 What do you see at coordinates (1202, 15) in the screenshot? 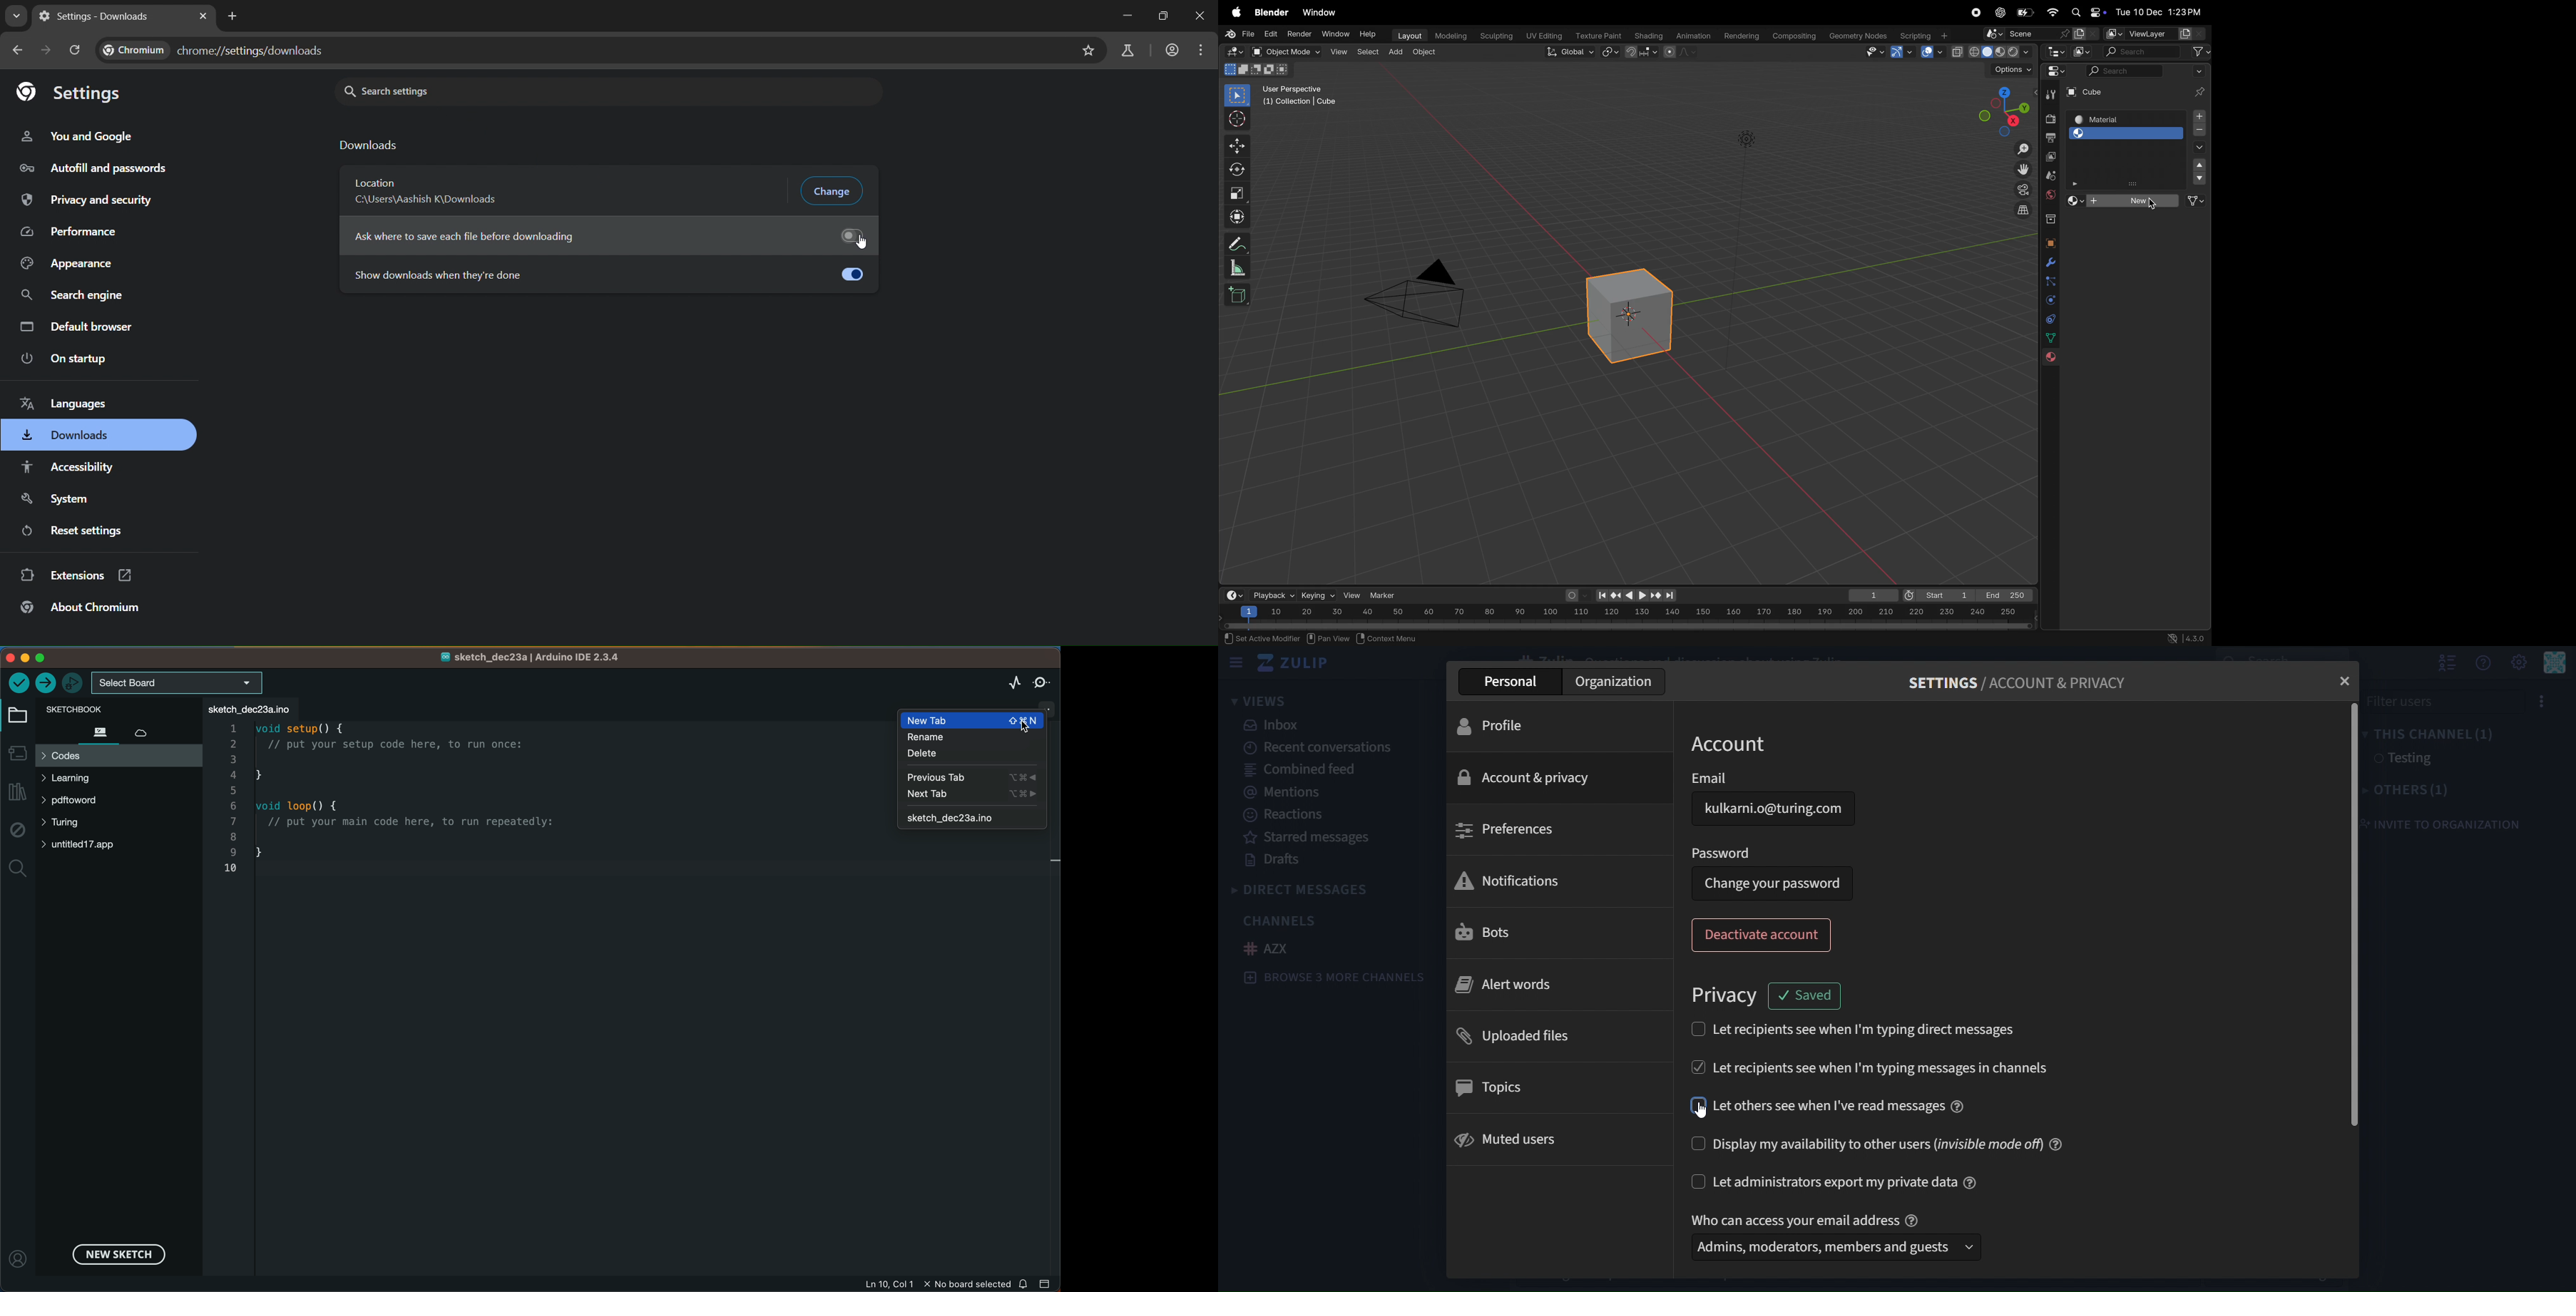
I see `close` at bounding box center [1202, 15].